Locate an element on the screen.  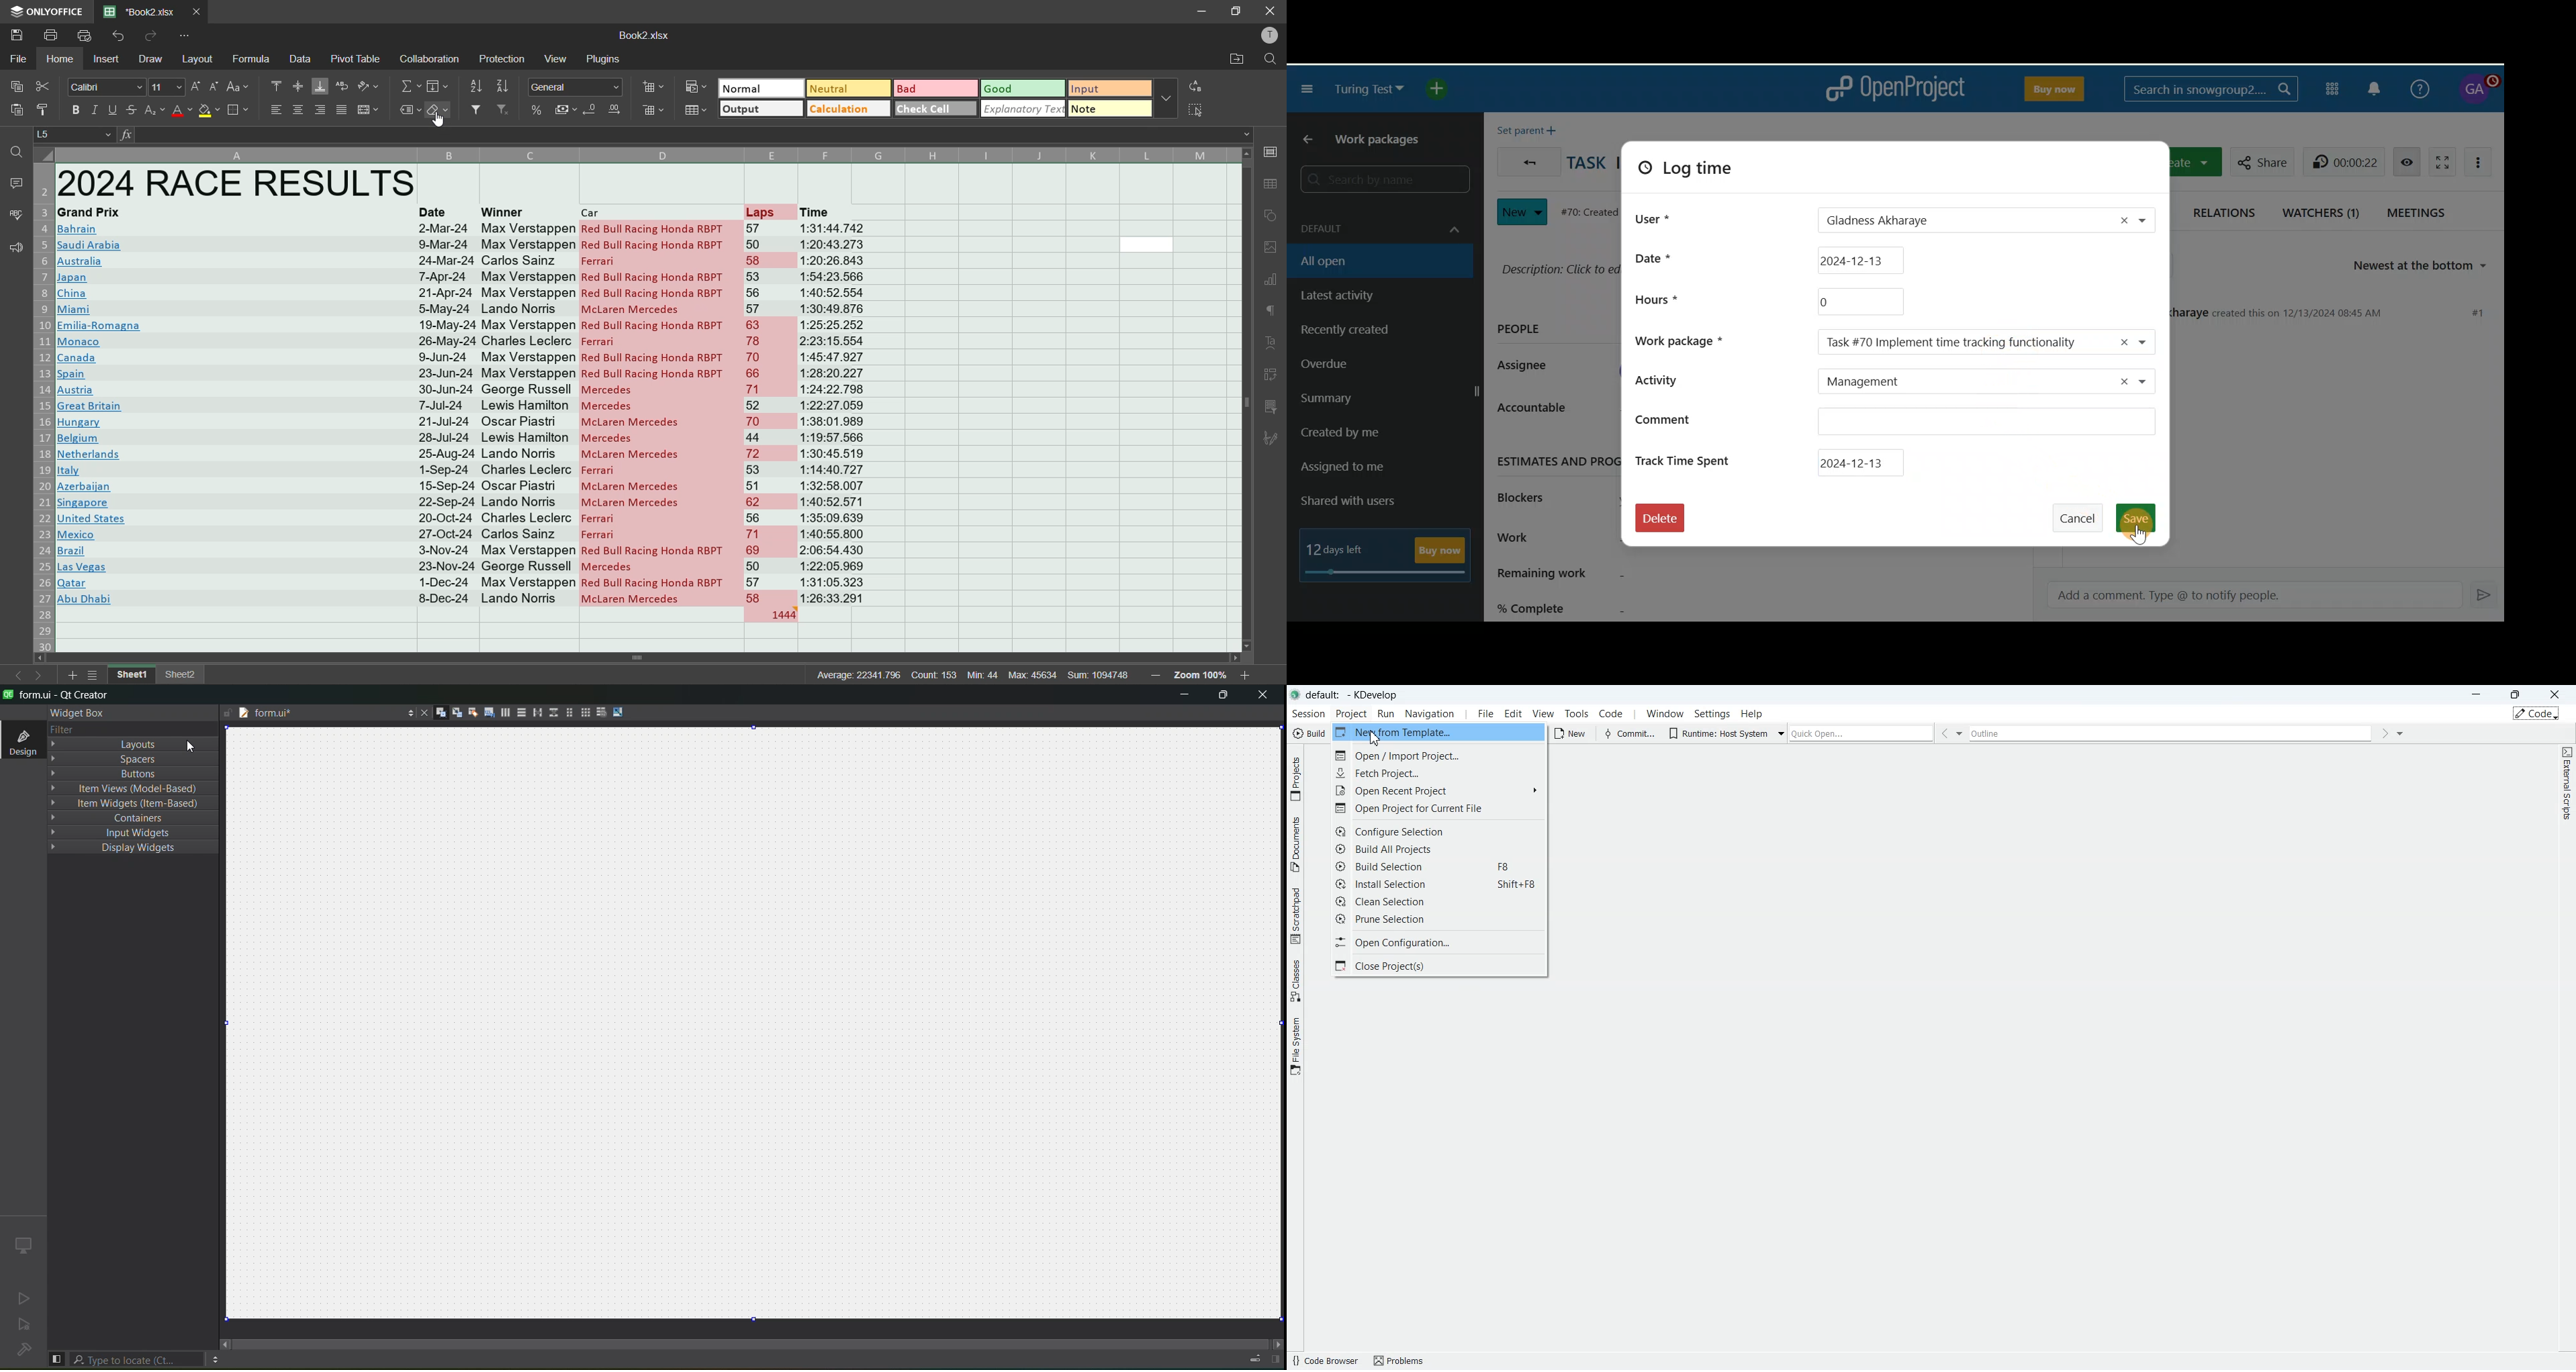
row numberss is located at coordinates (44, 407).